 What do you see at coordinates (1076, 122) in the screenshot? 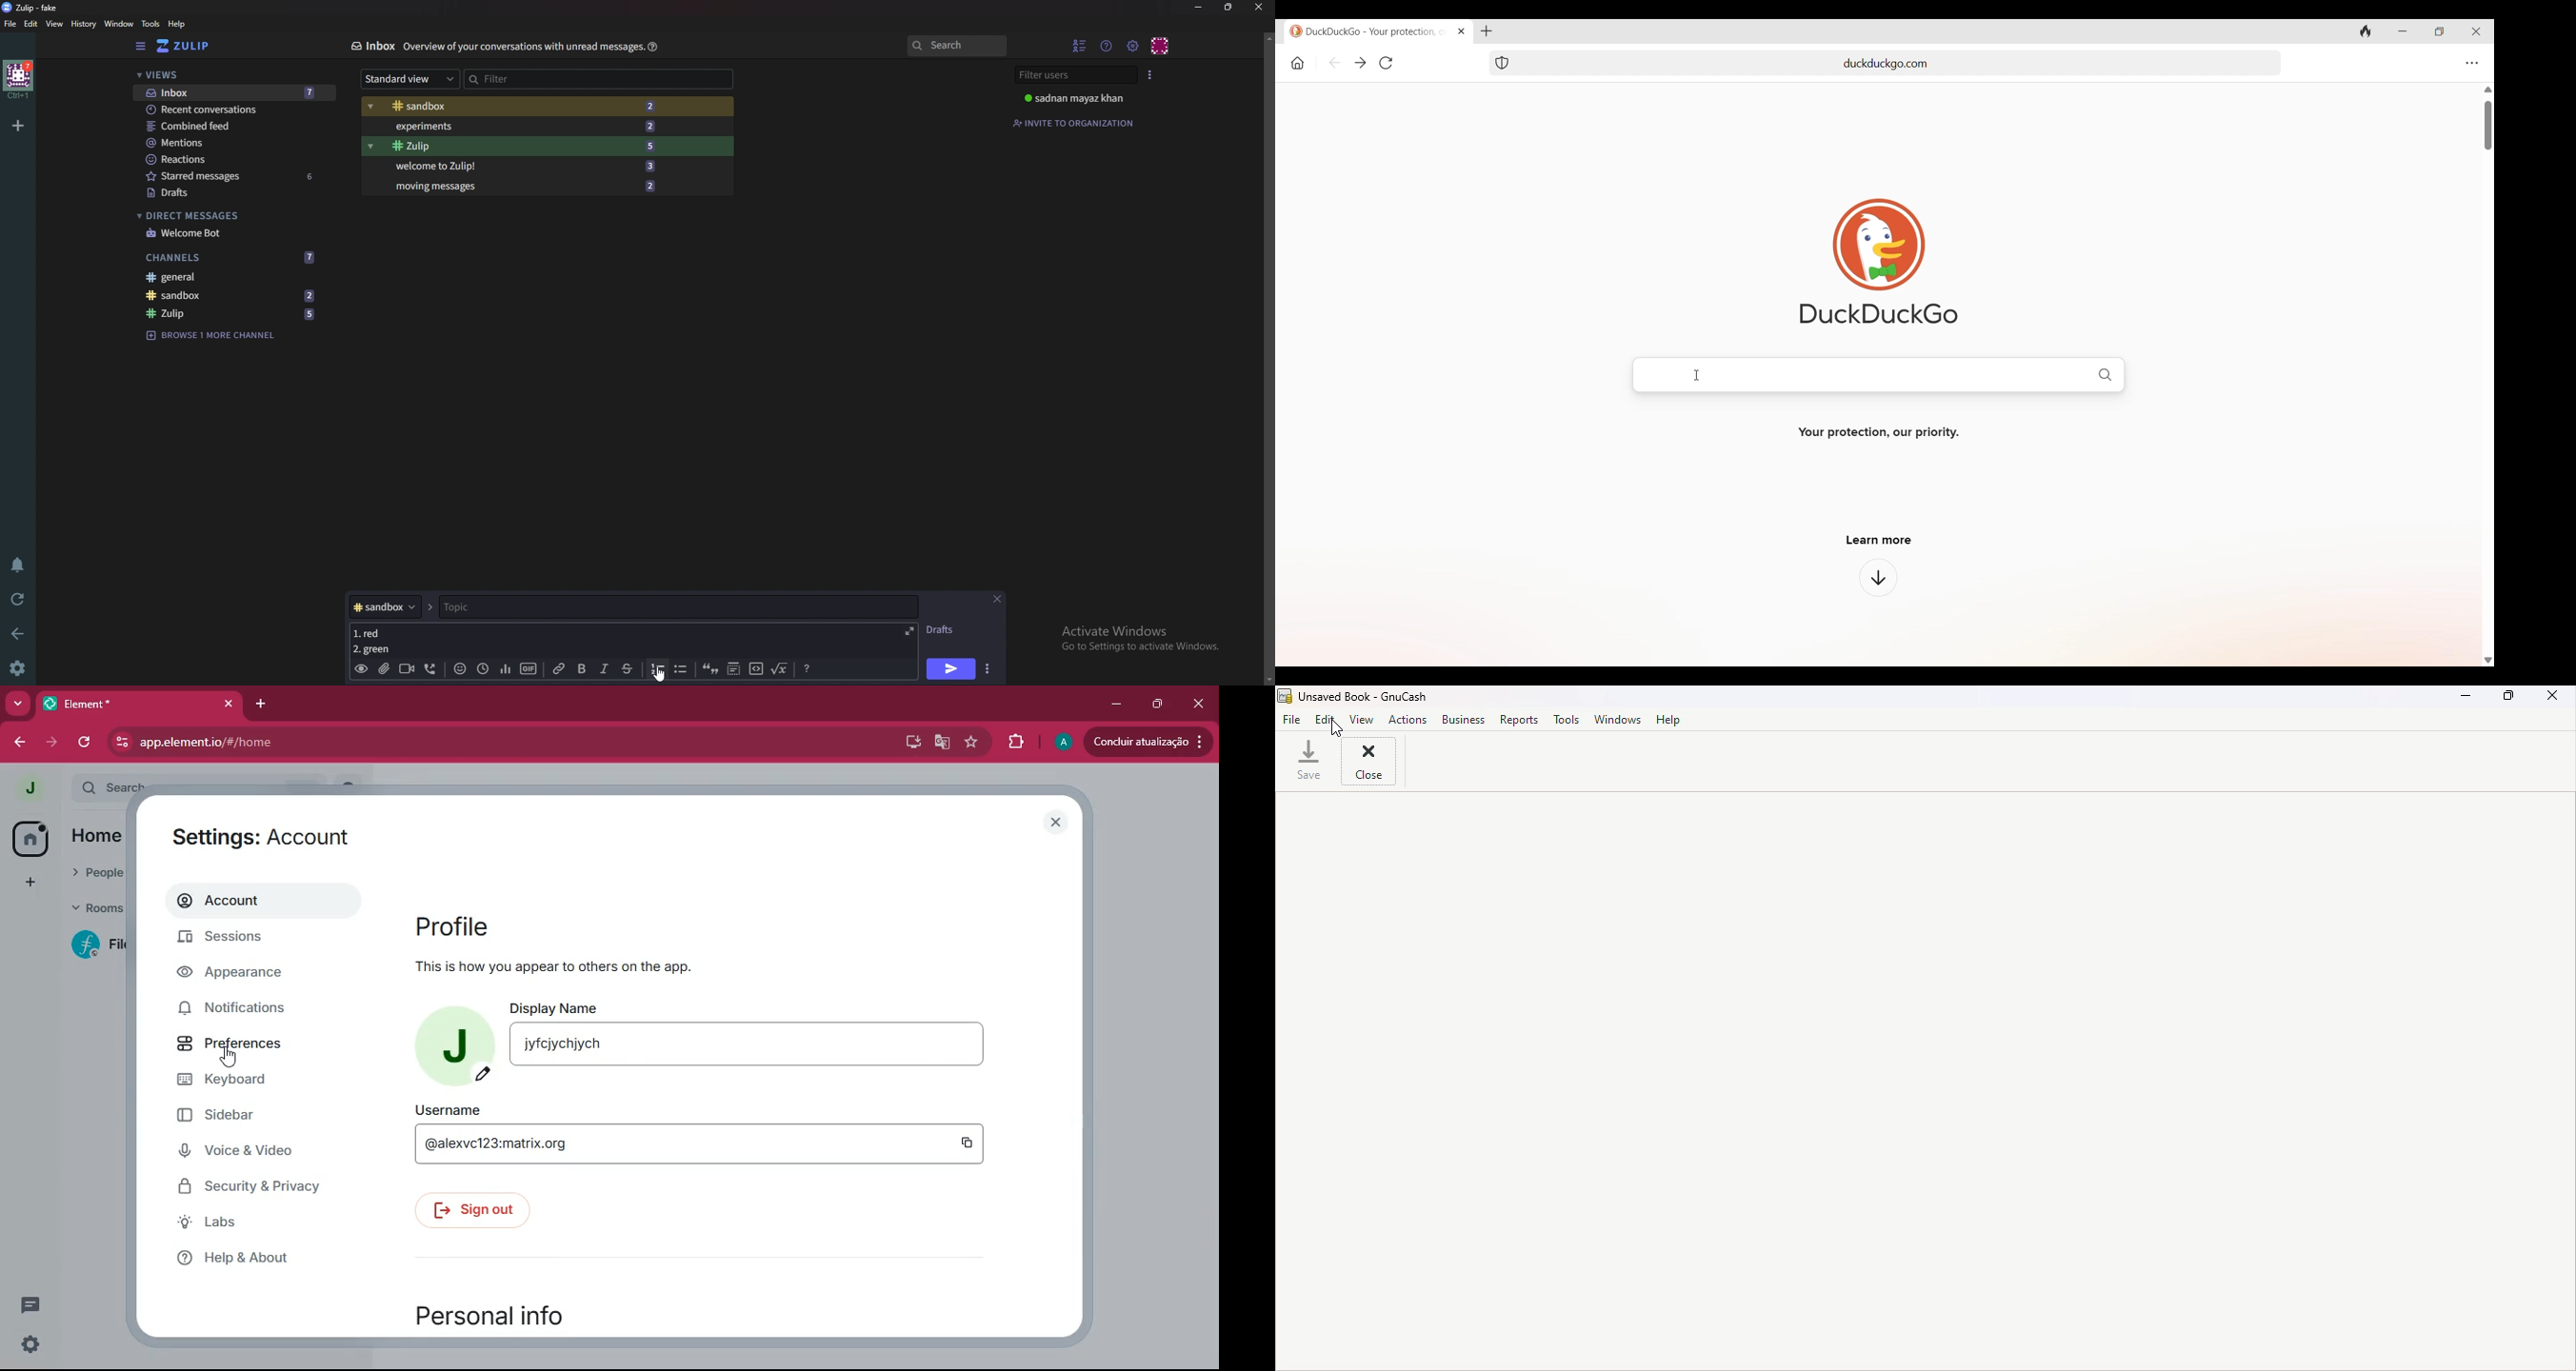
I see `Invite to organization` at bounding box center [1076, 122].